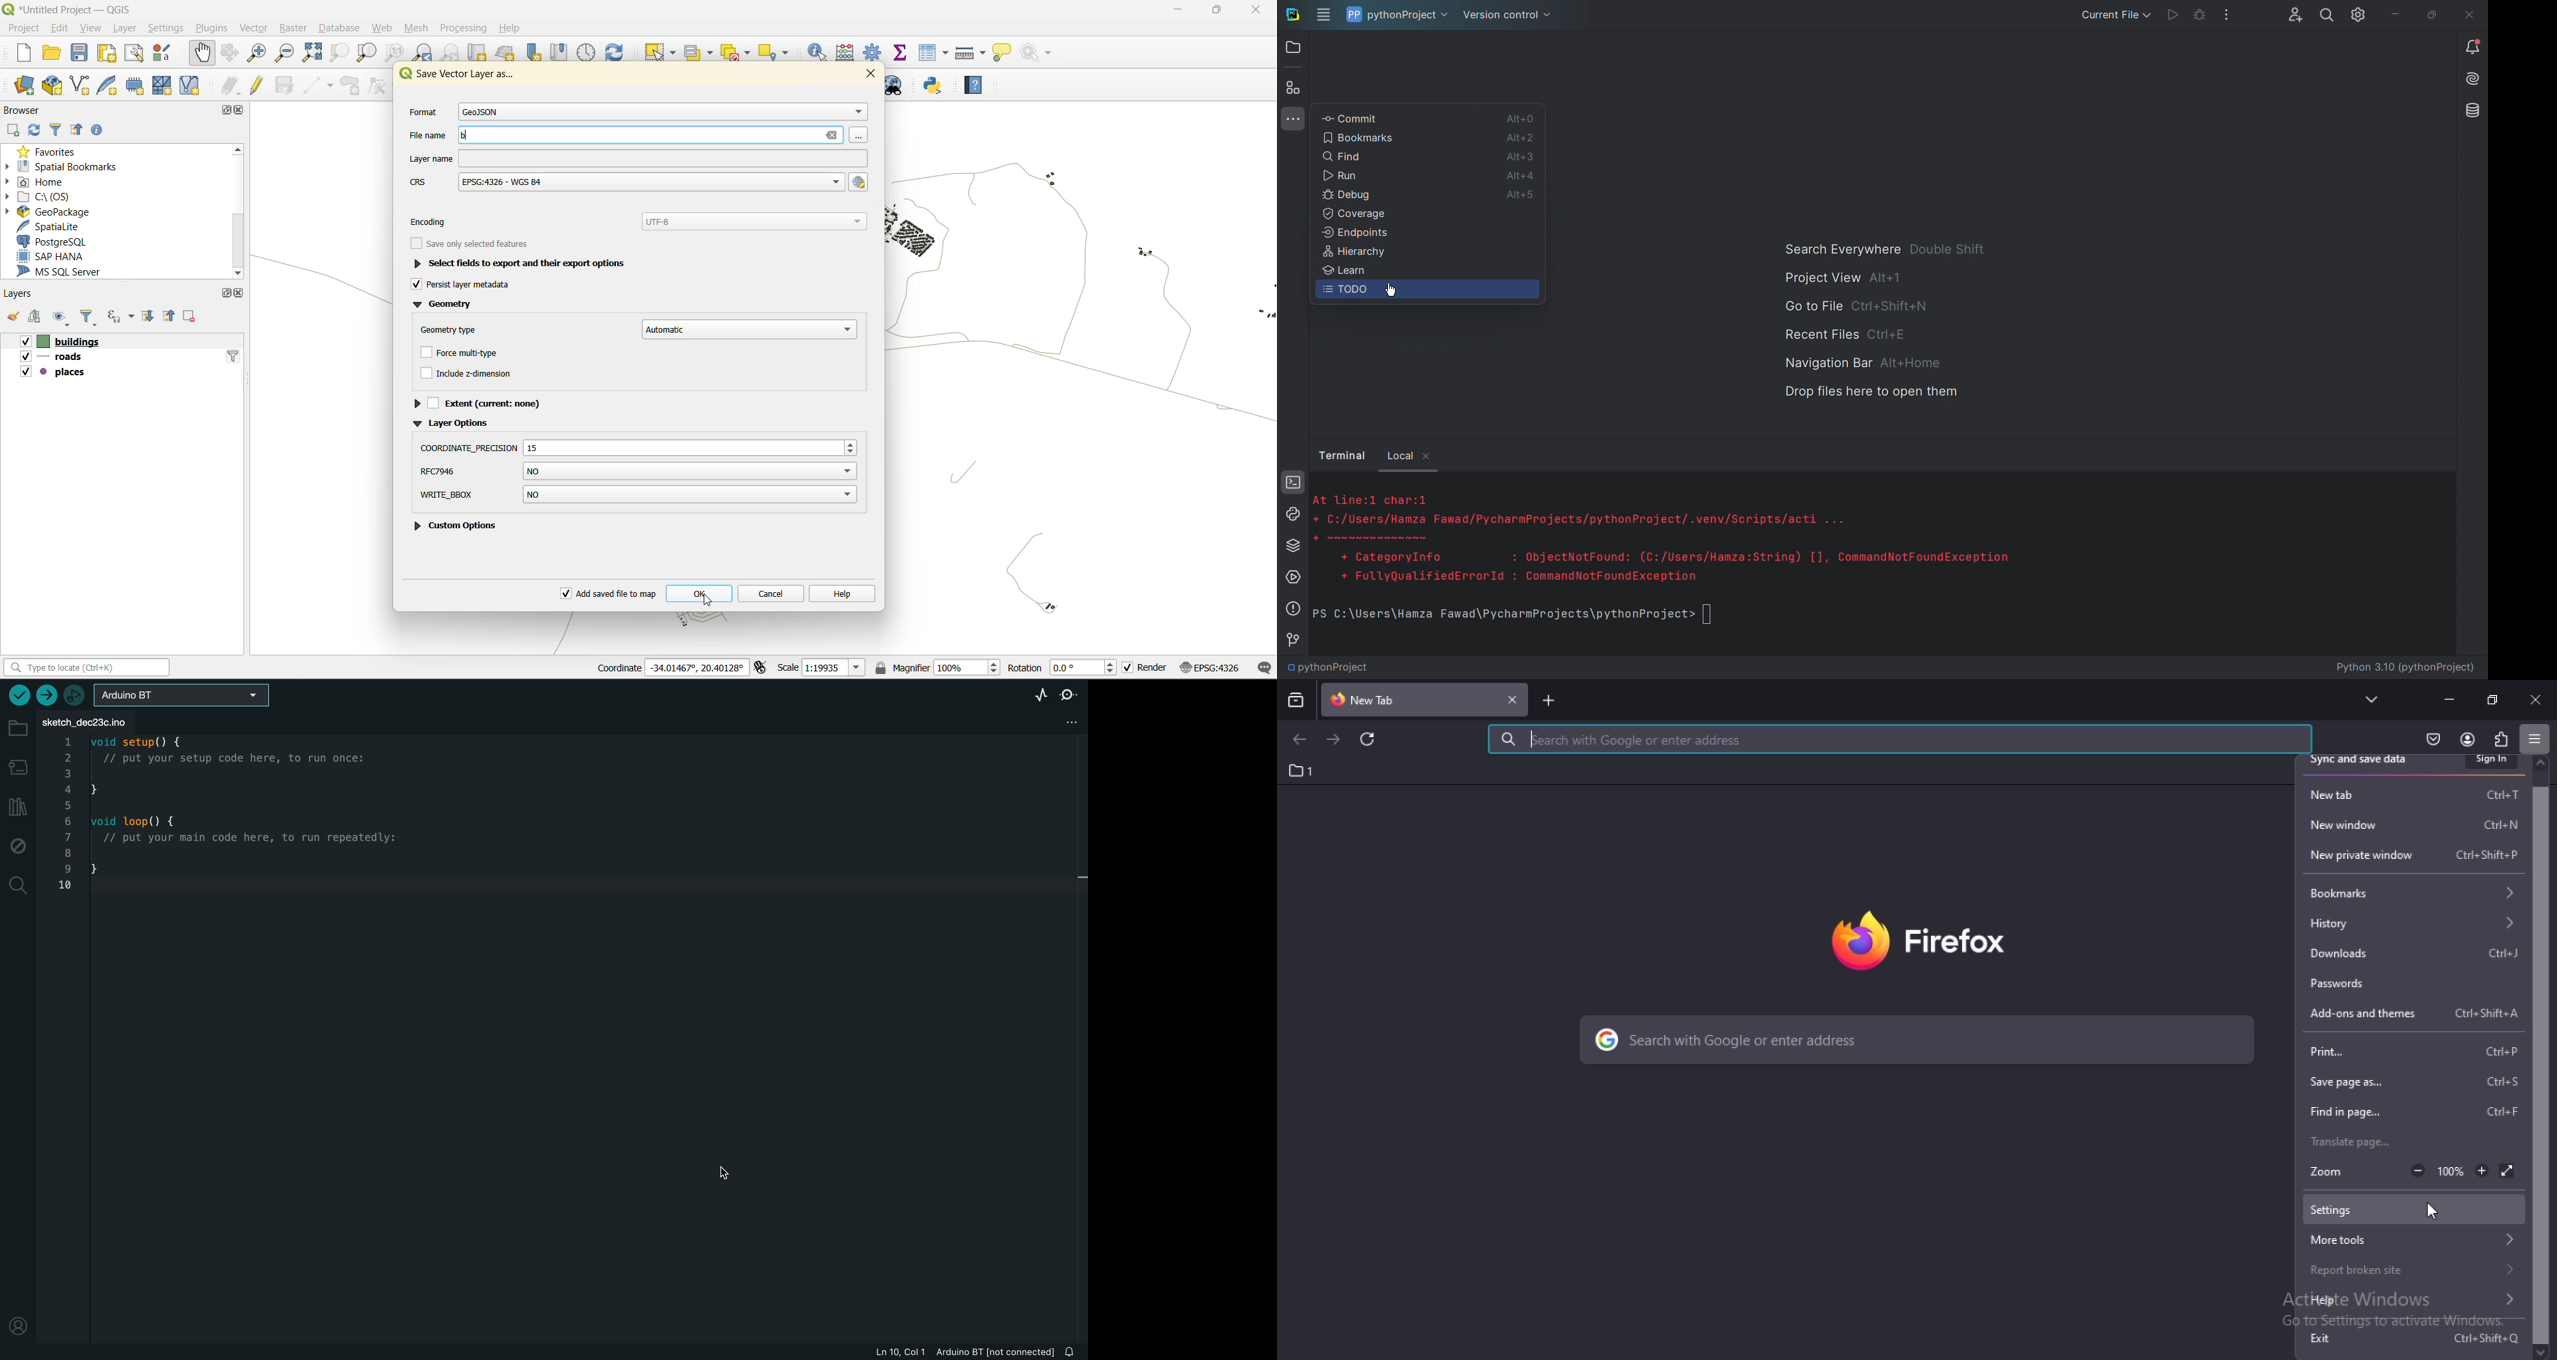 The height and width of the screenshot is (1372, 2576). Describe the element at coordinates (1509, 700) in the screenshot. I see `close tab` at that location.